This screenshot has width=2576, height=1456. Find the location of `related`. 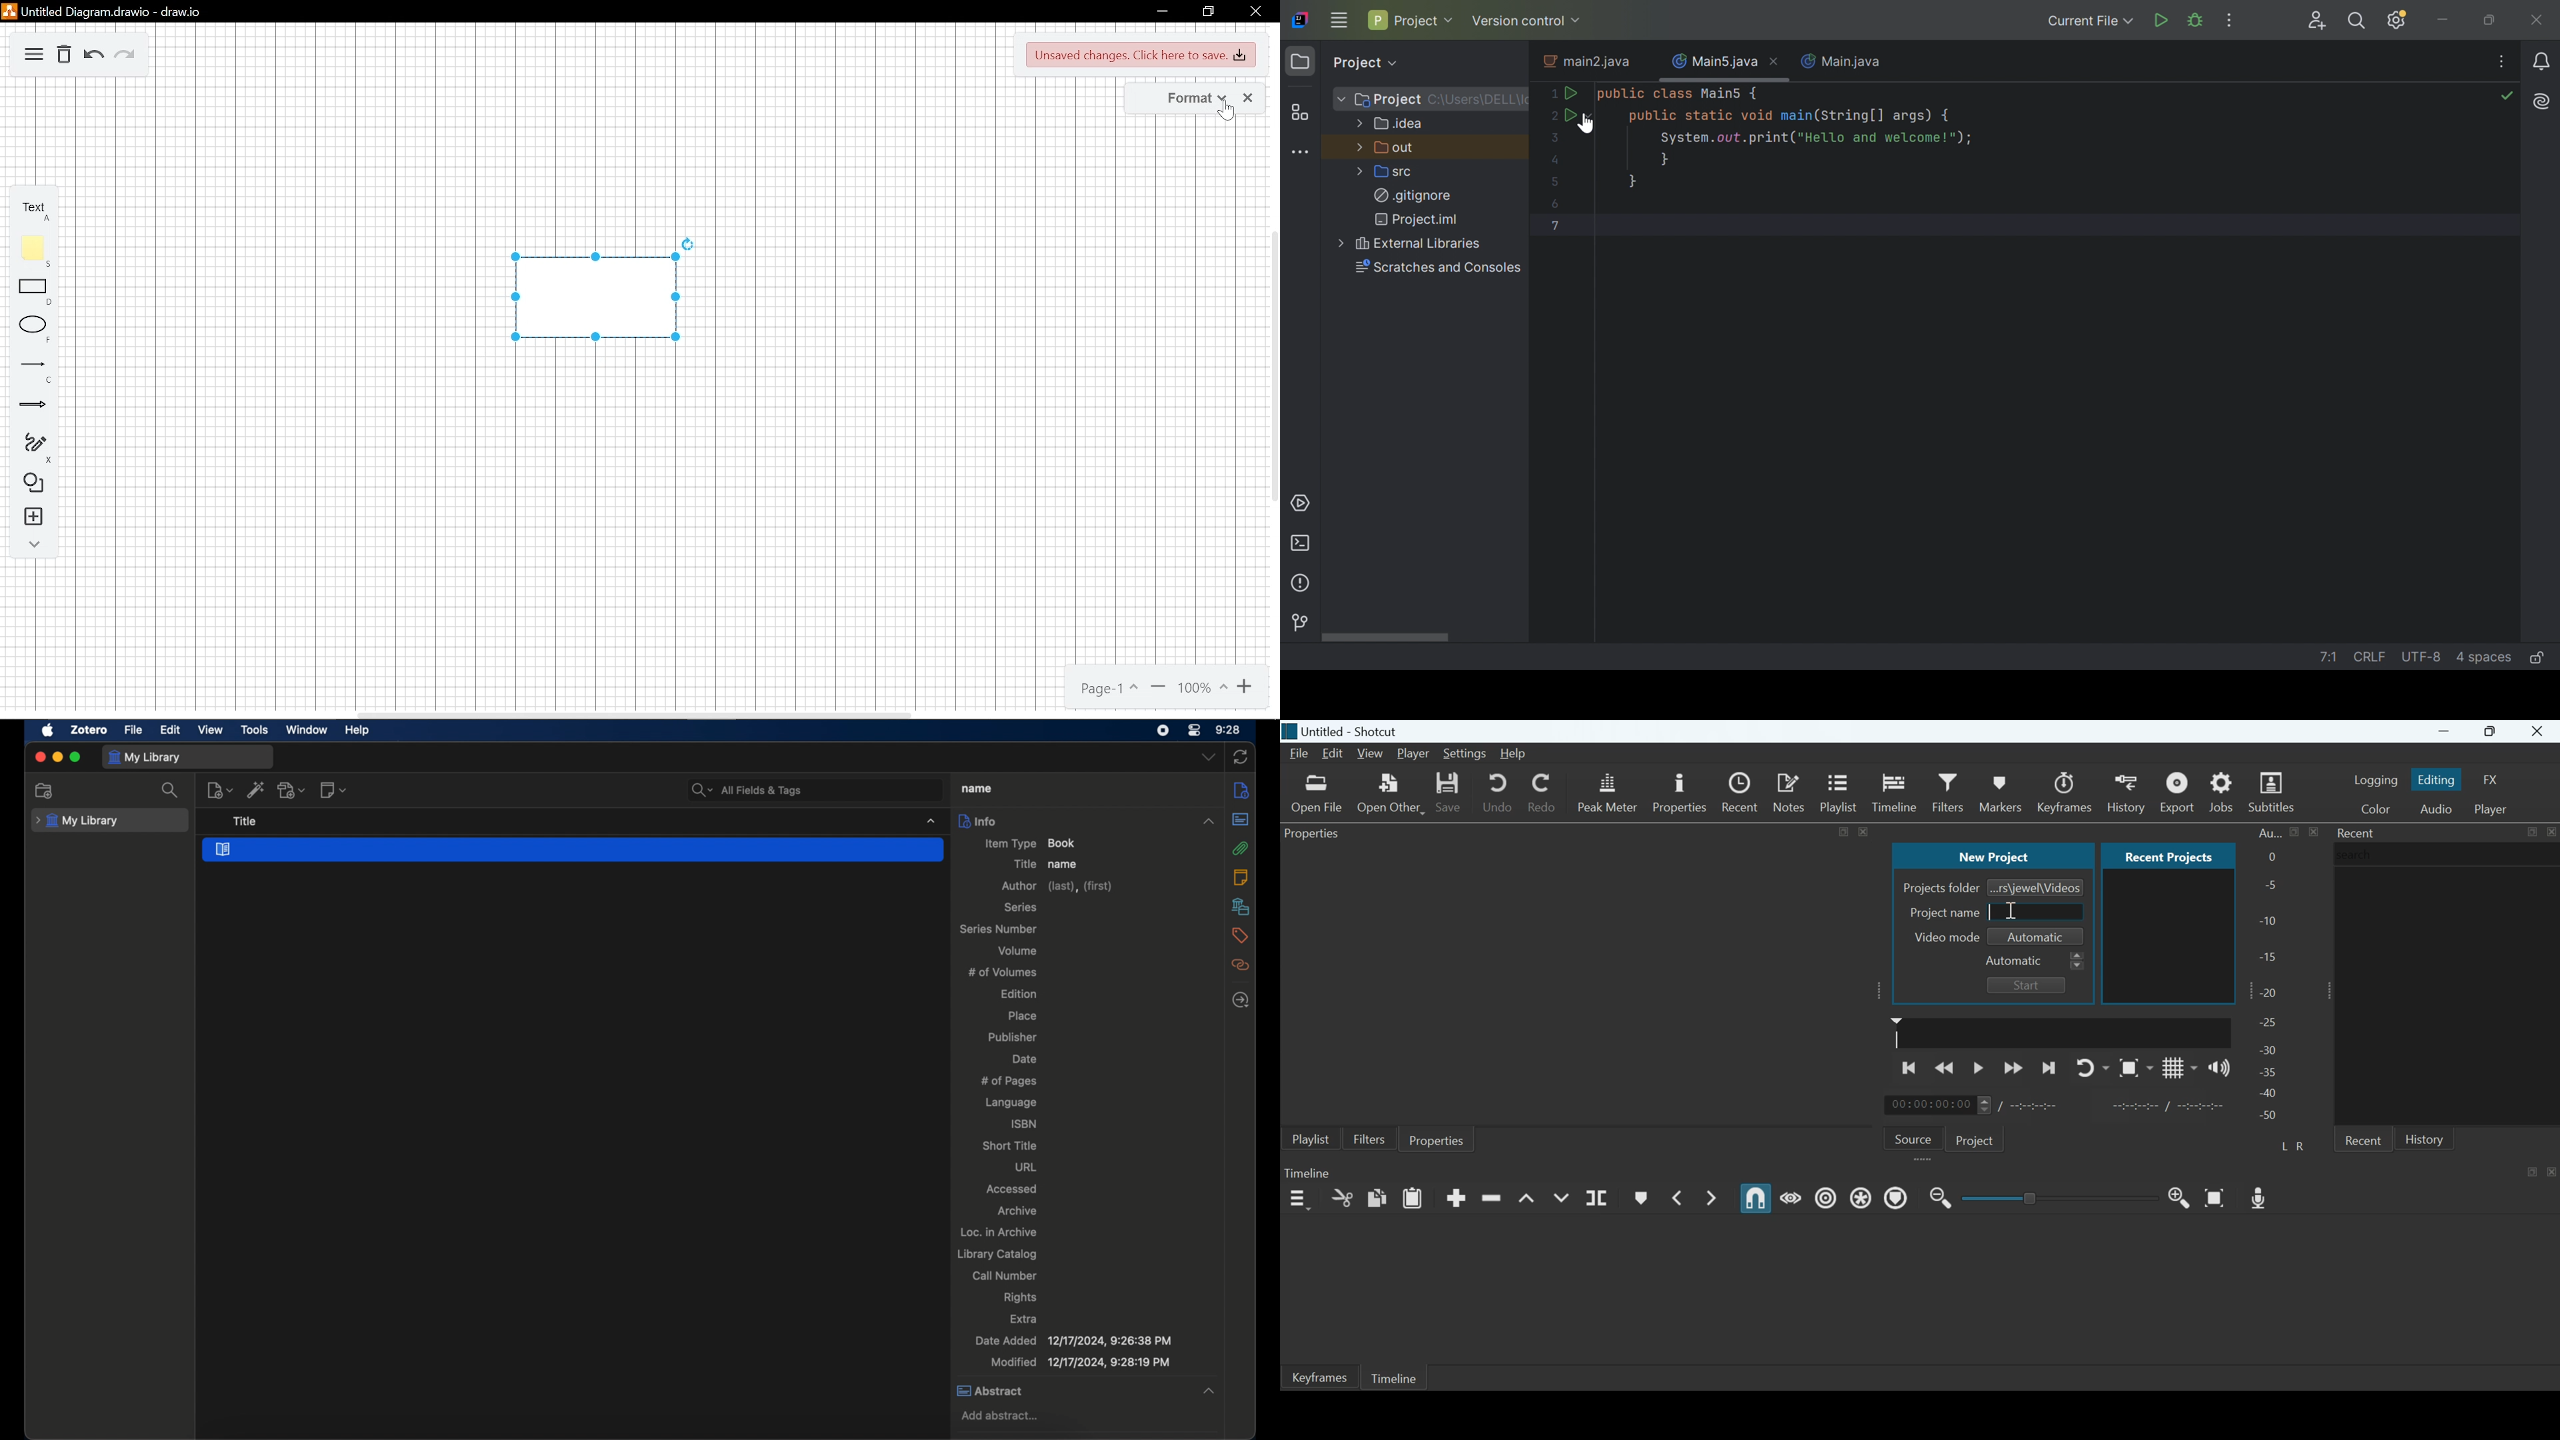

related is located at coordinates (1240, 965).